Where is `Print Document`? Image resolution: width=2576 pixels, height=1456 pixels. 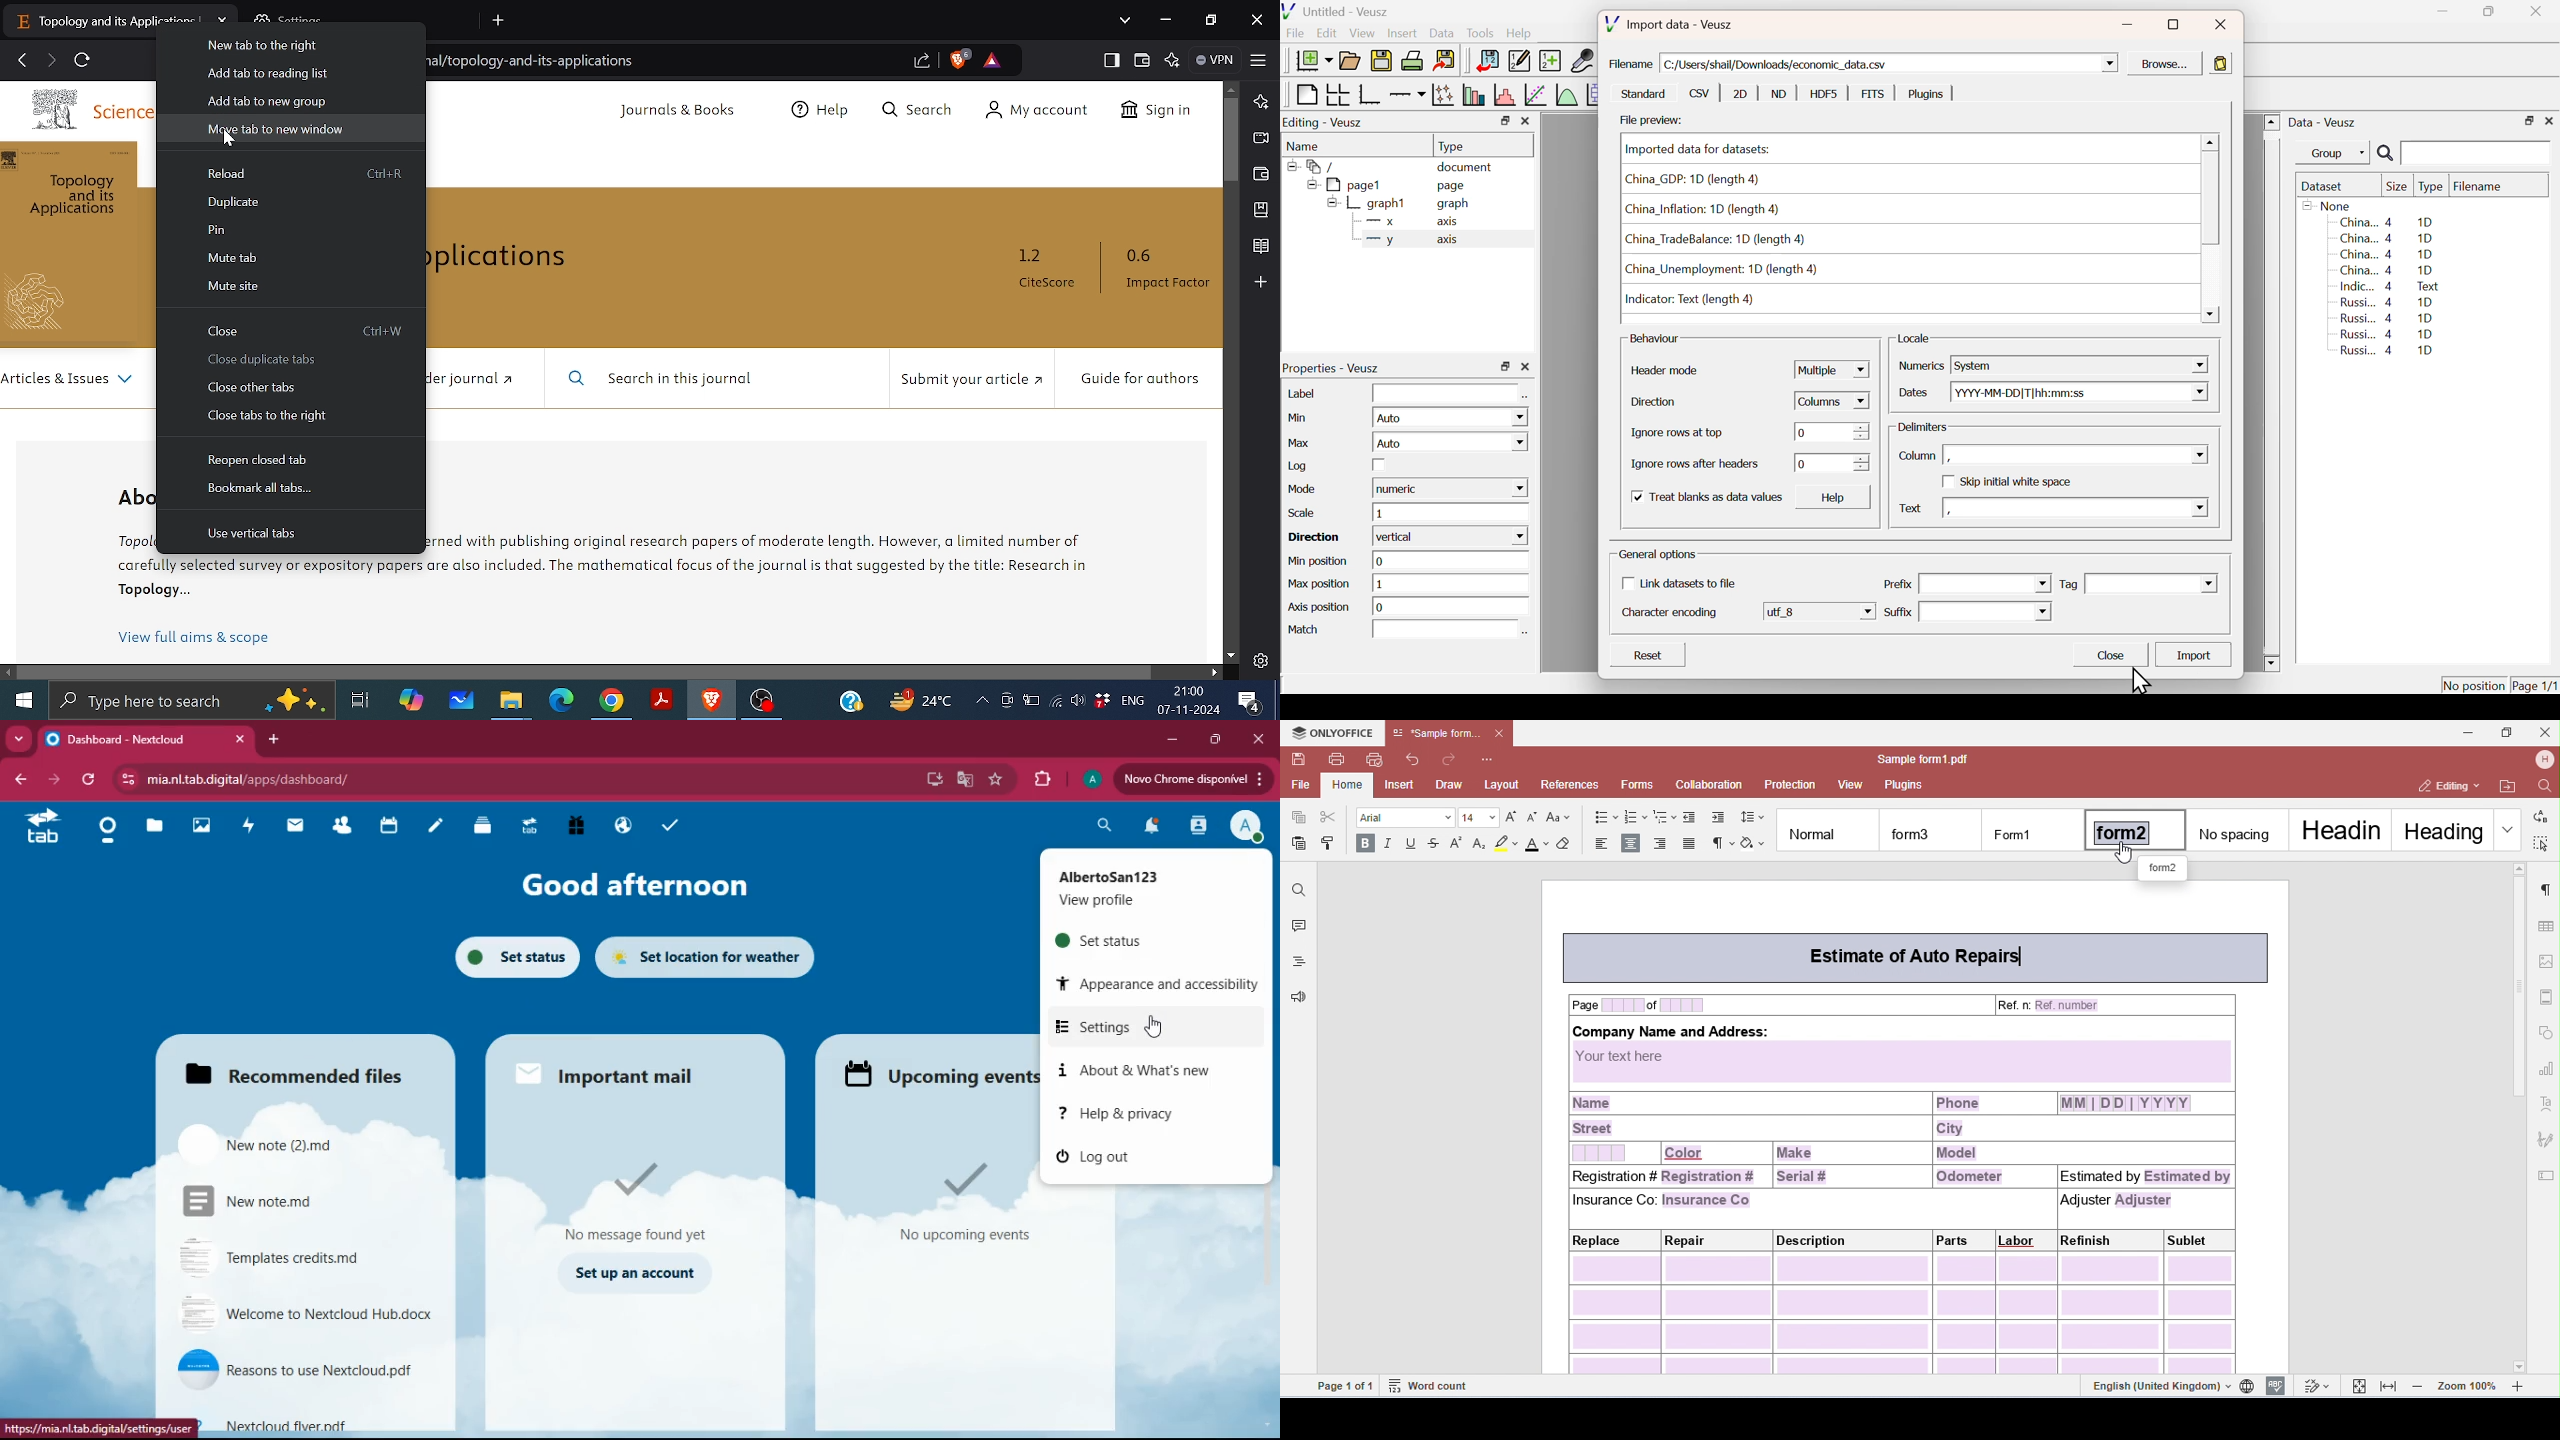 Print Document is located at coordinates (1411, 60).